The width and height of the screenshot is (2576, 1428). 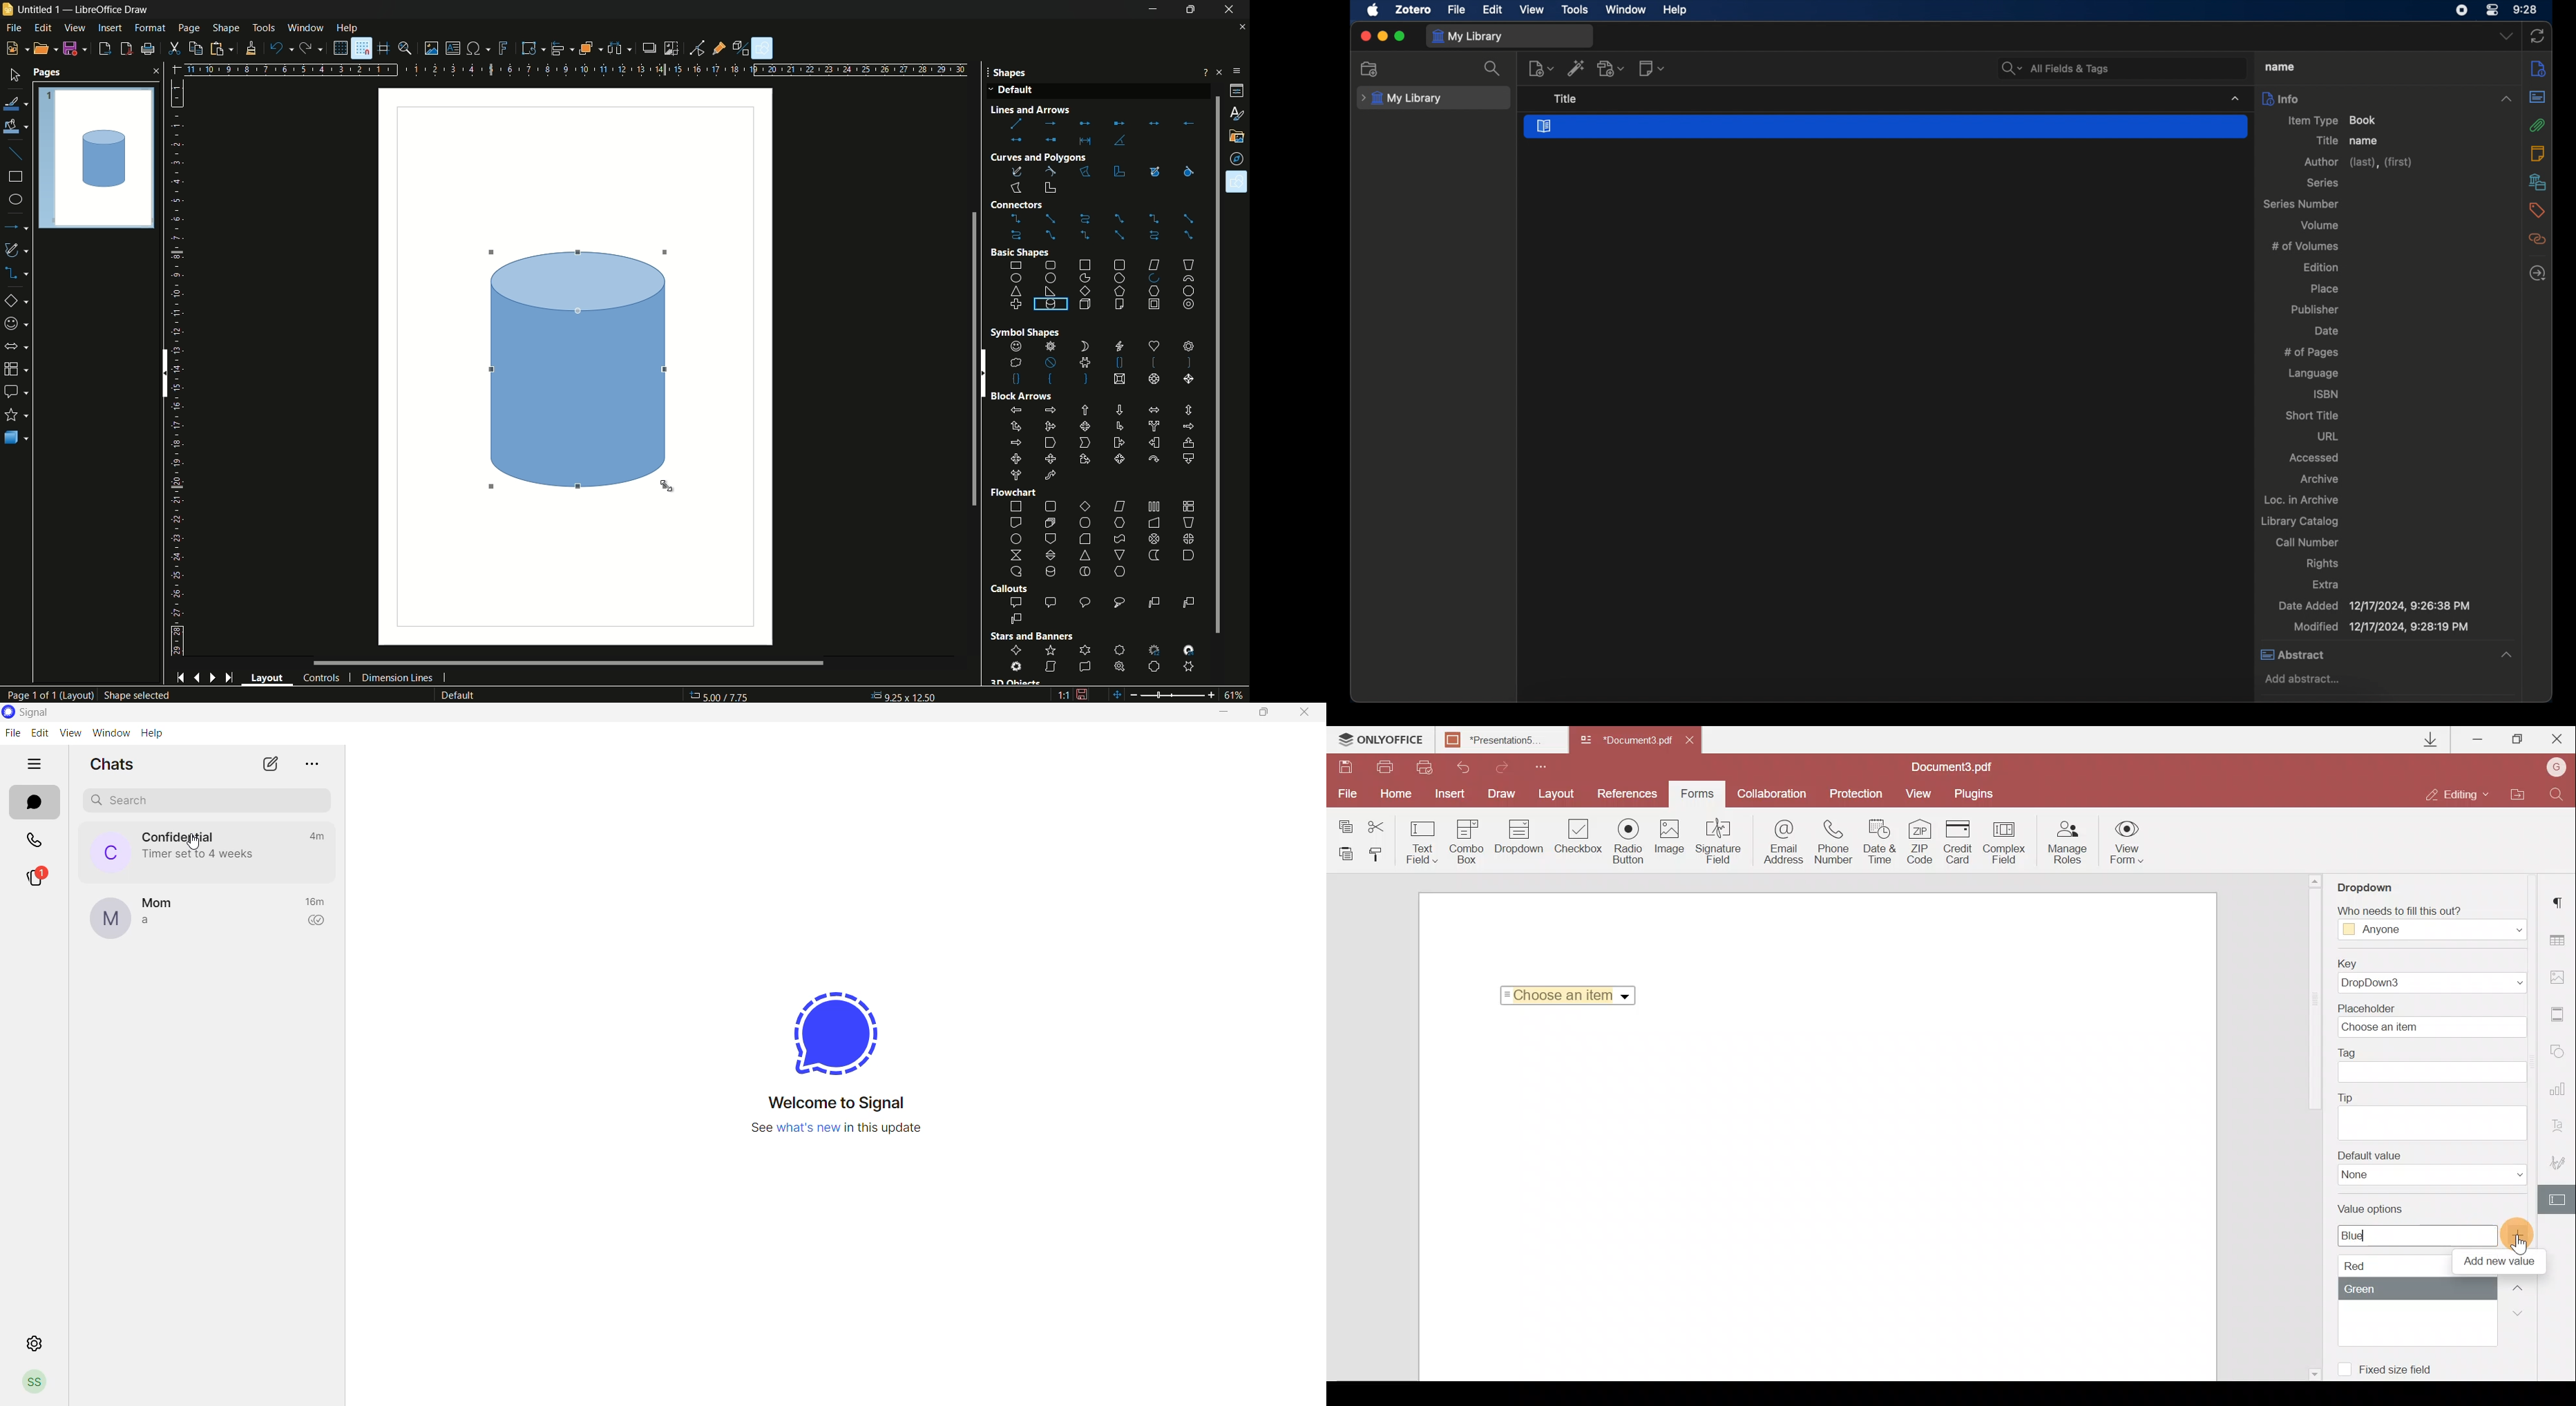 What do you see at coordinates (163, 373) in the screenshot?
I see `scroll bar` at bounding box center [163, 373].